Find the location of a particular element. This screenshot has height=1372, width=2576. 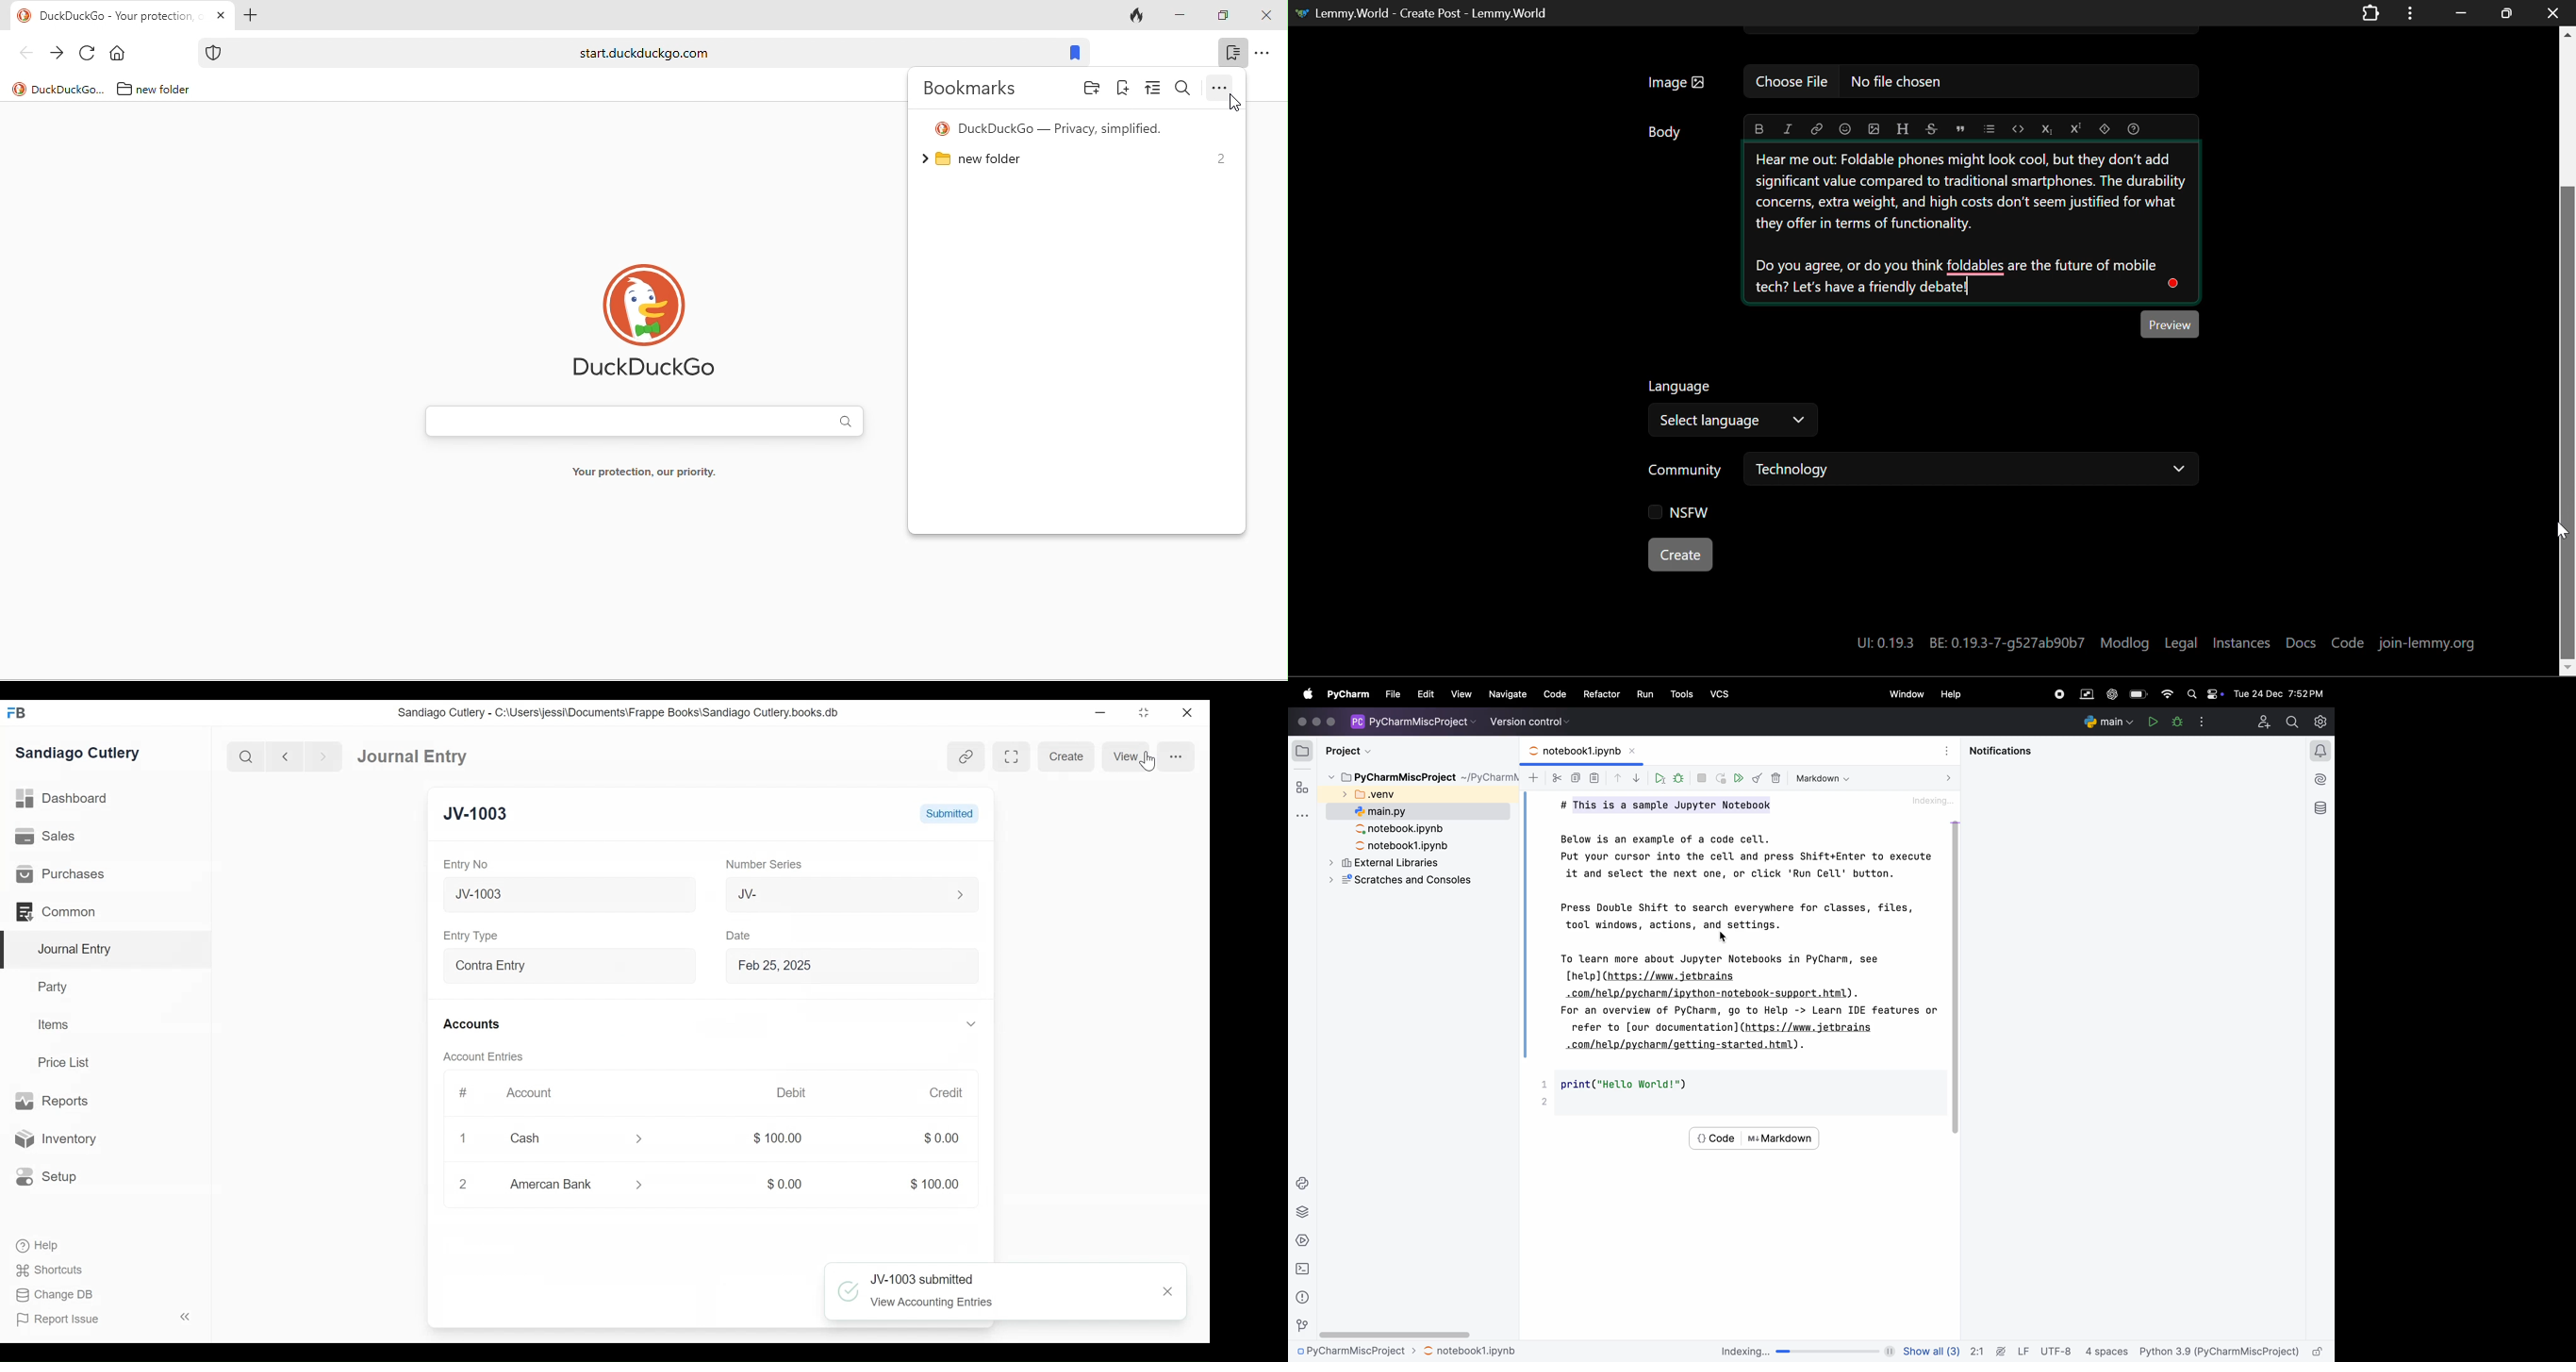

Amercan Bank is located at coordinates (555, 1187).